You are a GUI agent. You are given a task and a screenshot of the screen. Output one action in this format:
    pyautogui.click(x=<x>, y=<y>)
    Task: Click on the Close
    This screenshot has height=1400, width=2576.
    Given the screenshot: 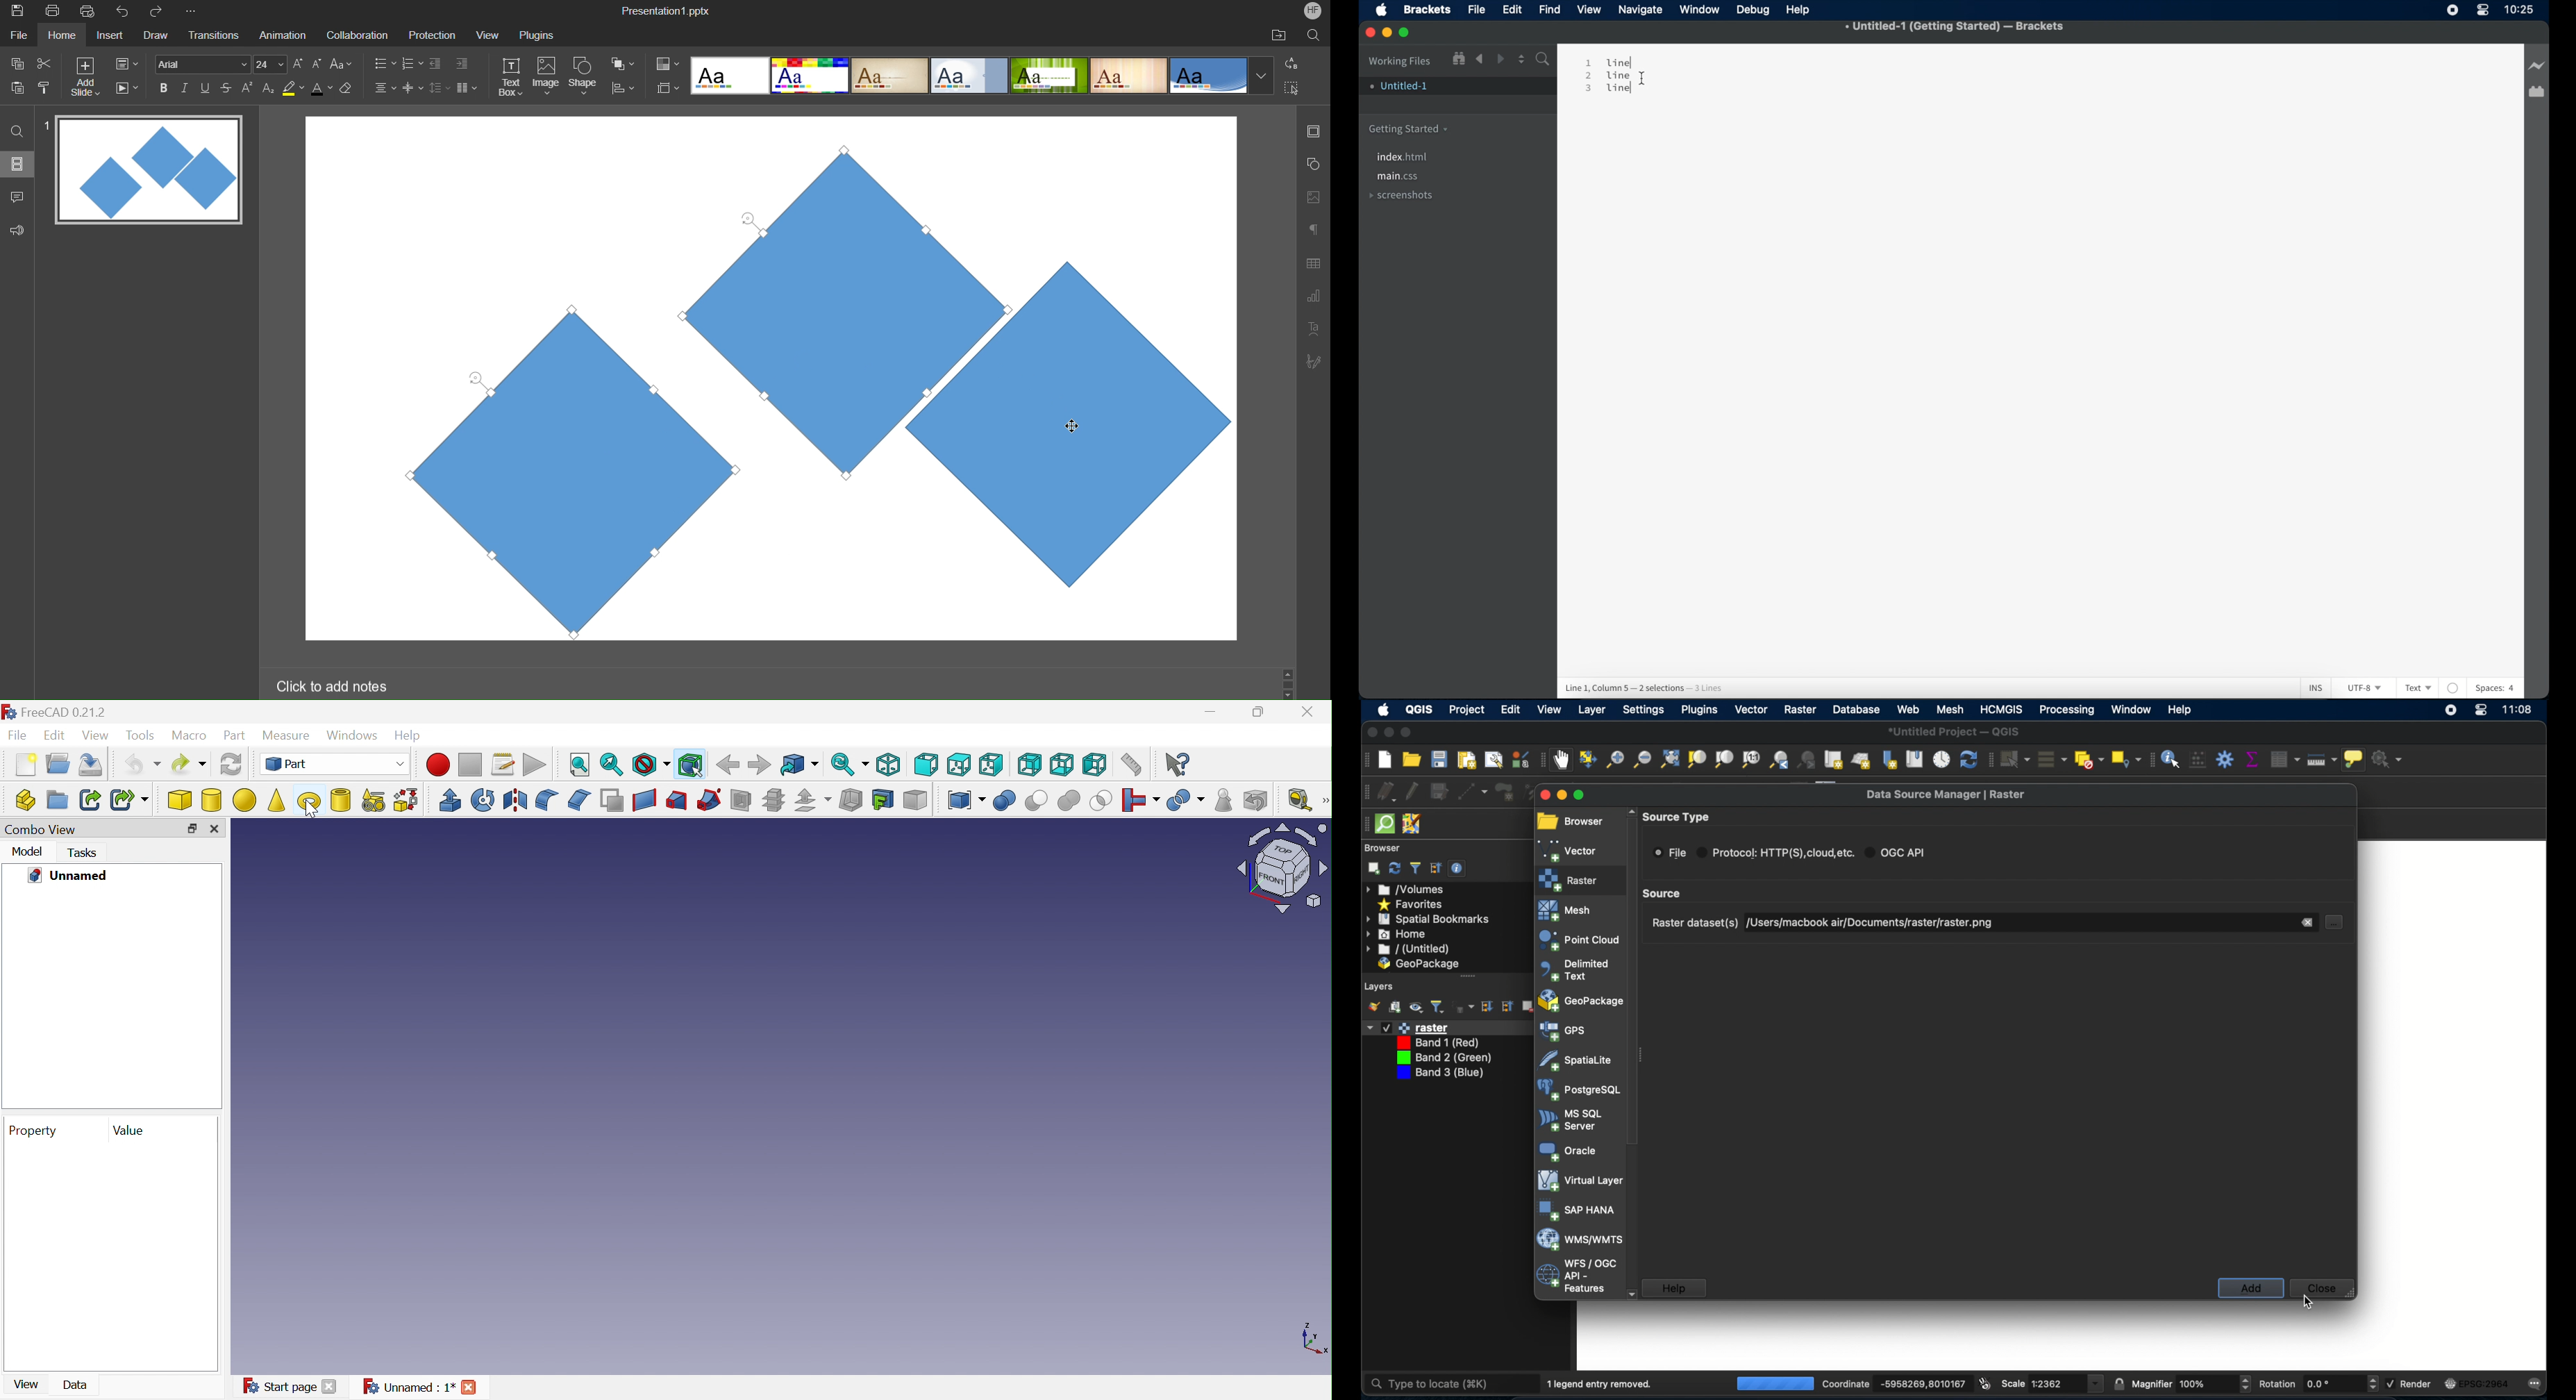 What is the action you would take?
    pyautogui.click(x=215, y=828)
    